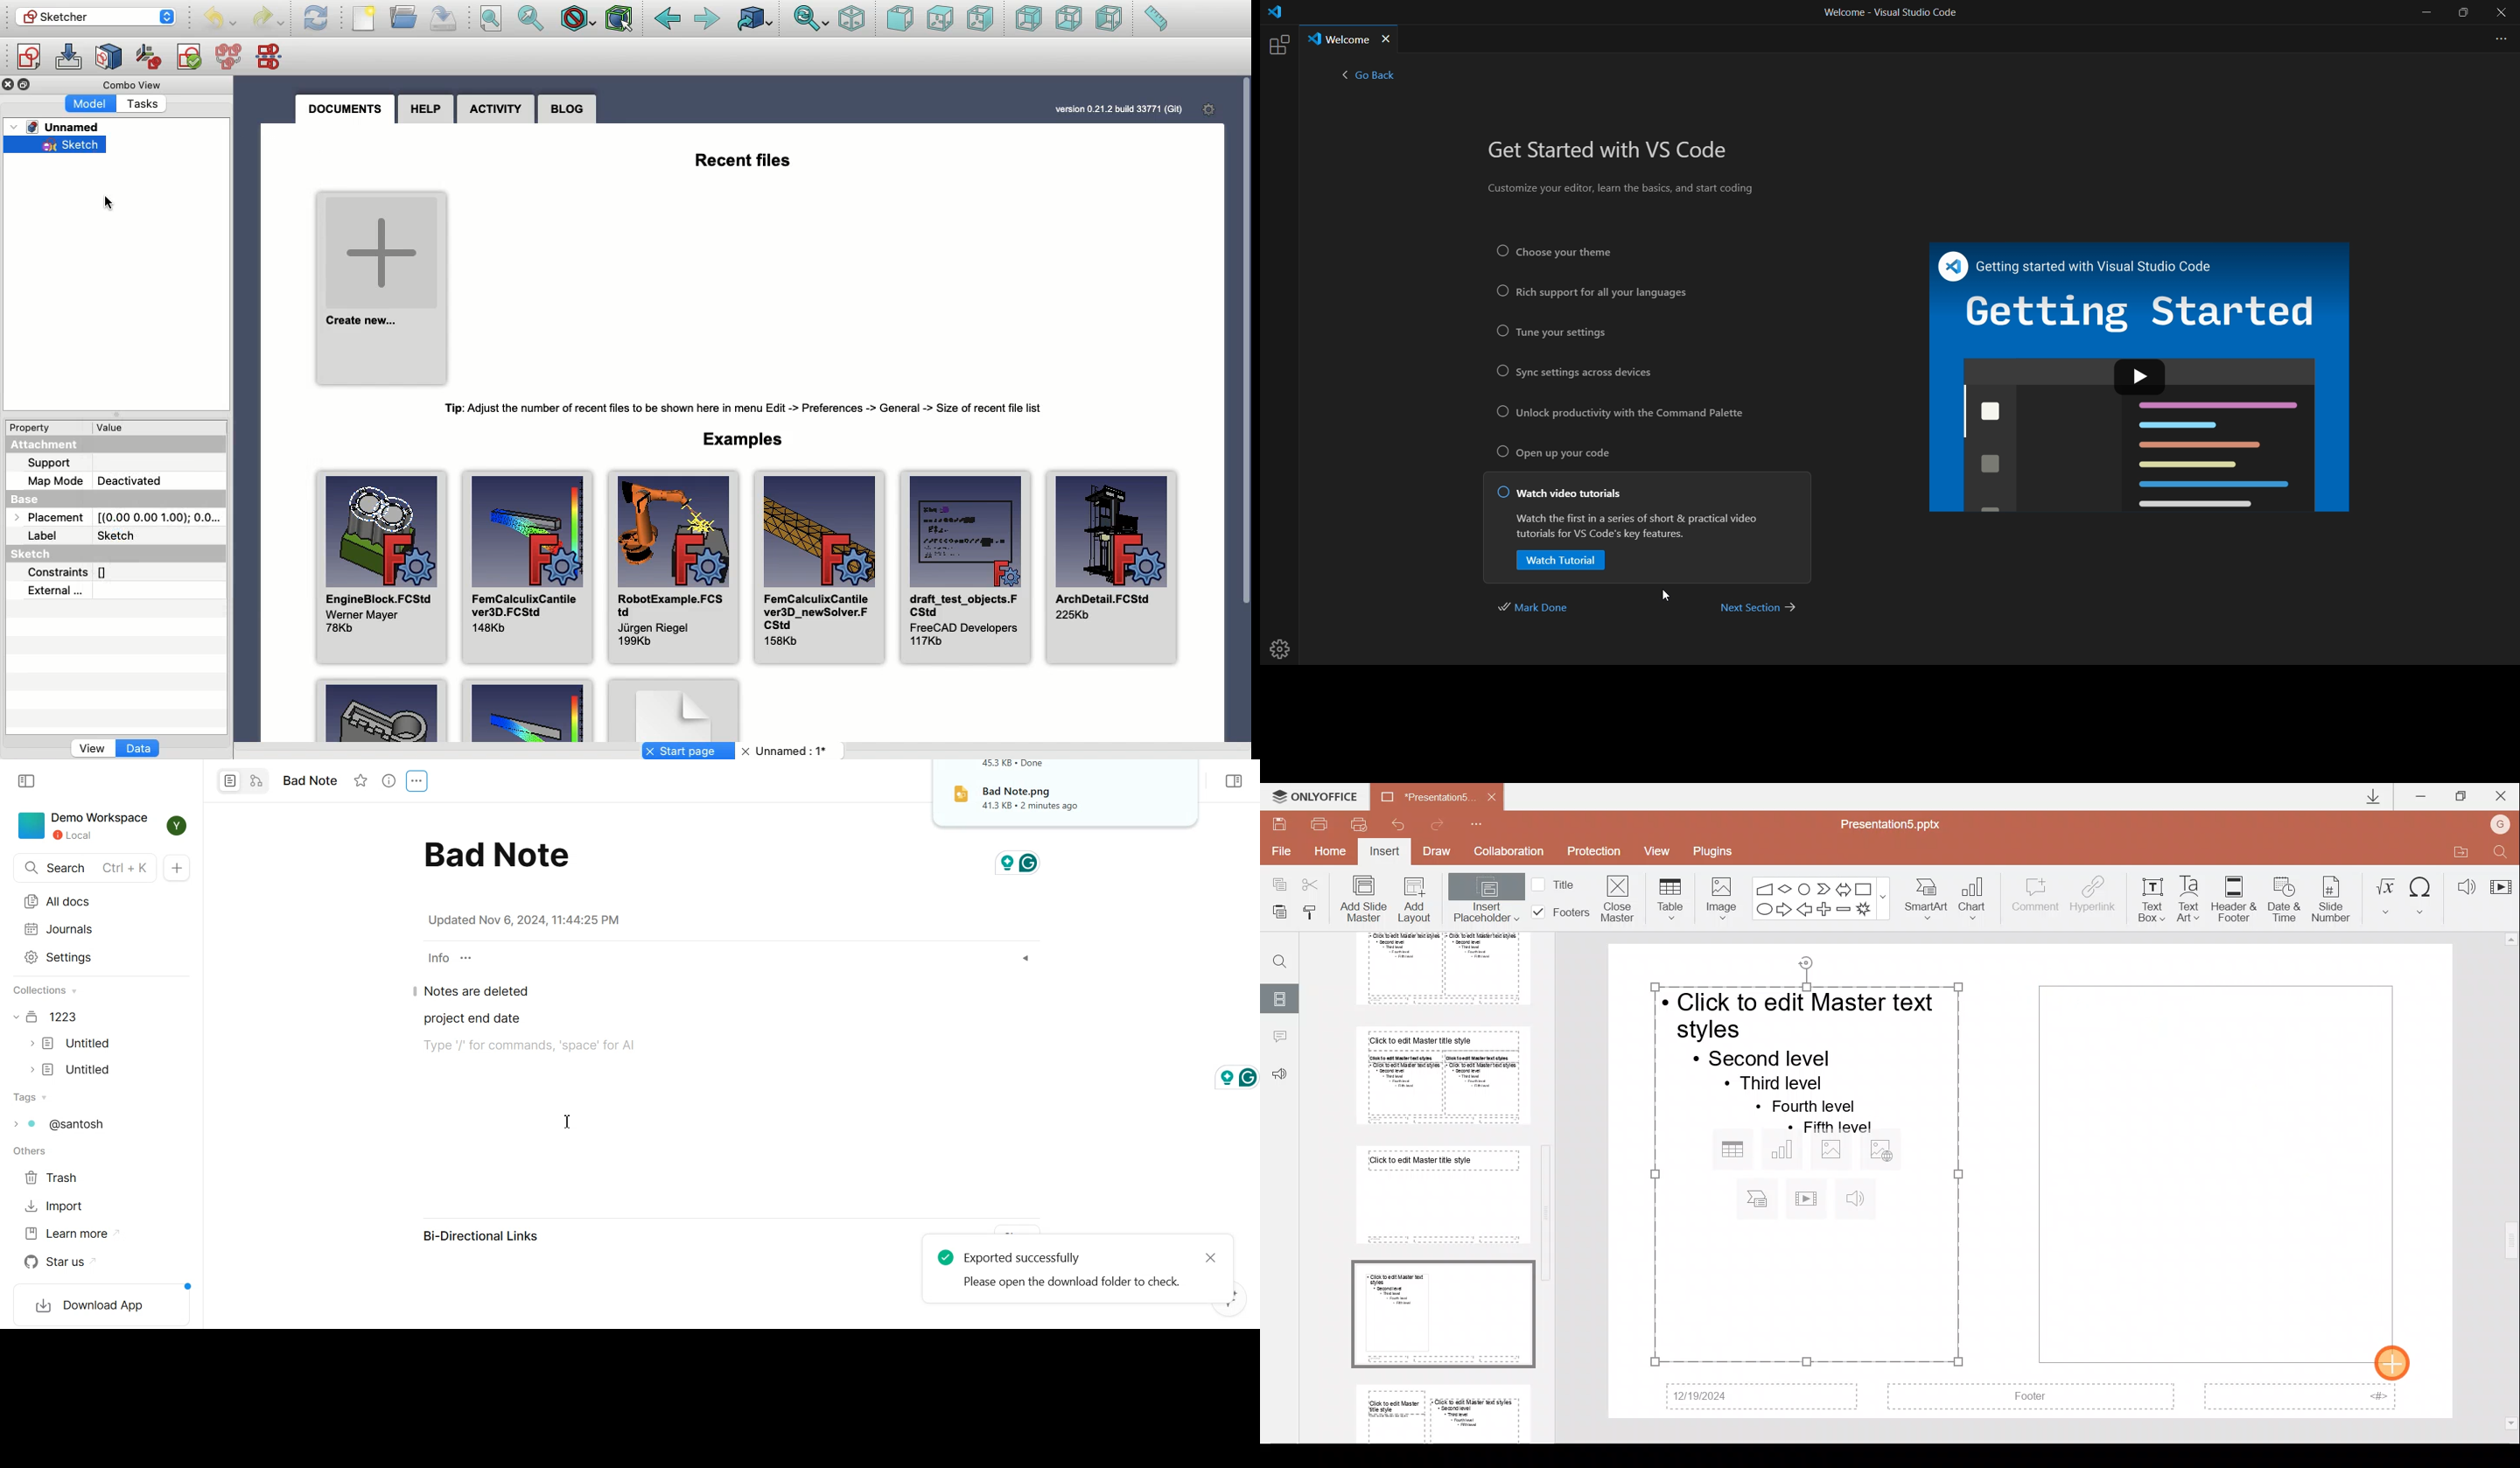 Image resolution: width=2520 pixels, height=1484 pixels. What do you see at coordinates (1337, 39) in the screenshot?
I see `Welcome` at bounding box center [1337, 39].